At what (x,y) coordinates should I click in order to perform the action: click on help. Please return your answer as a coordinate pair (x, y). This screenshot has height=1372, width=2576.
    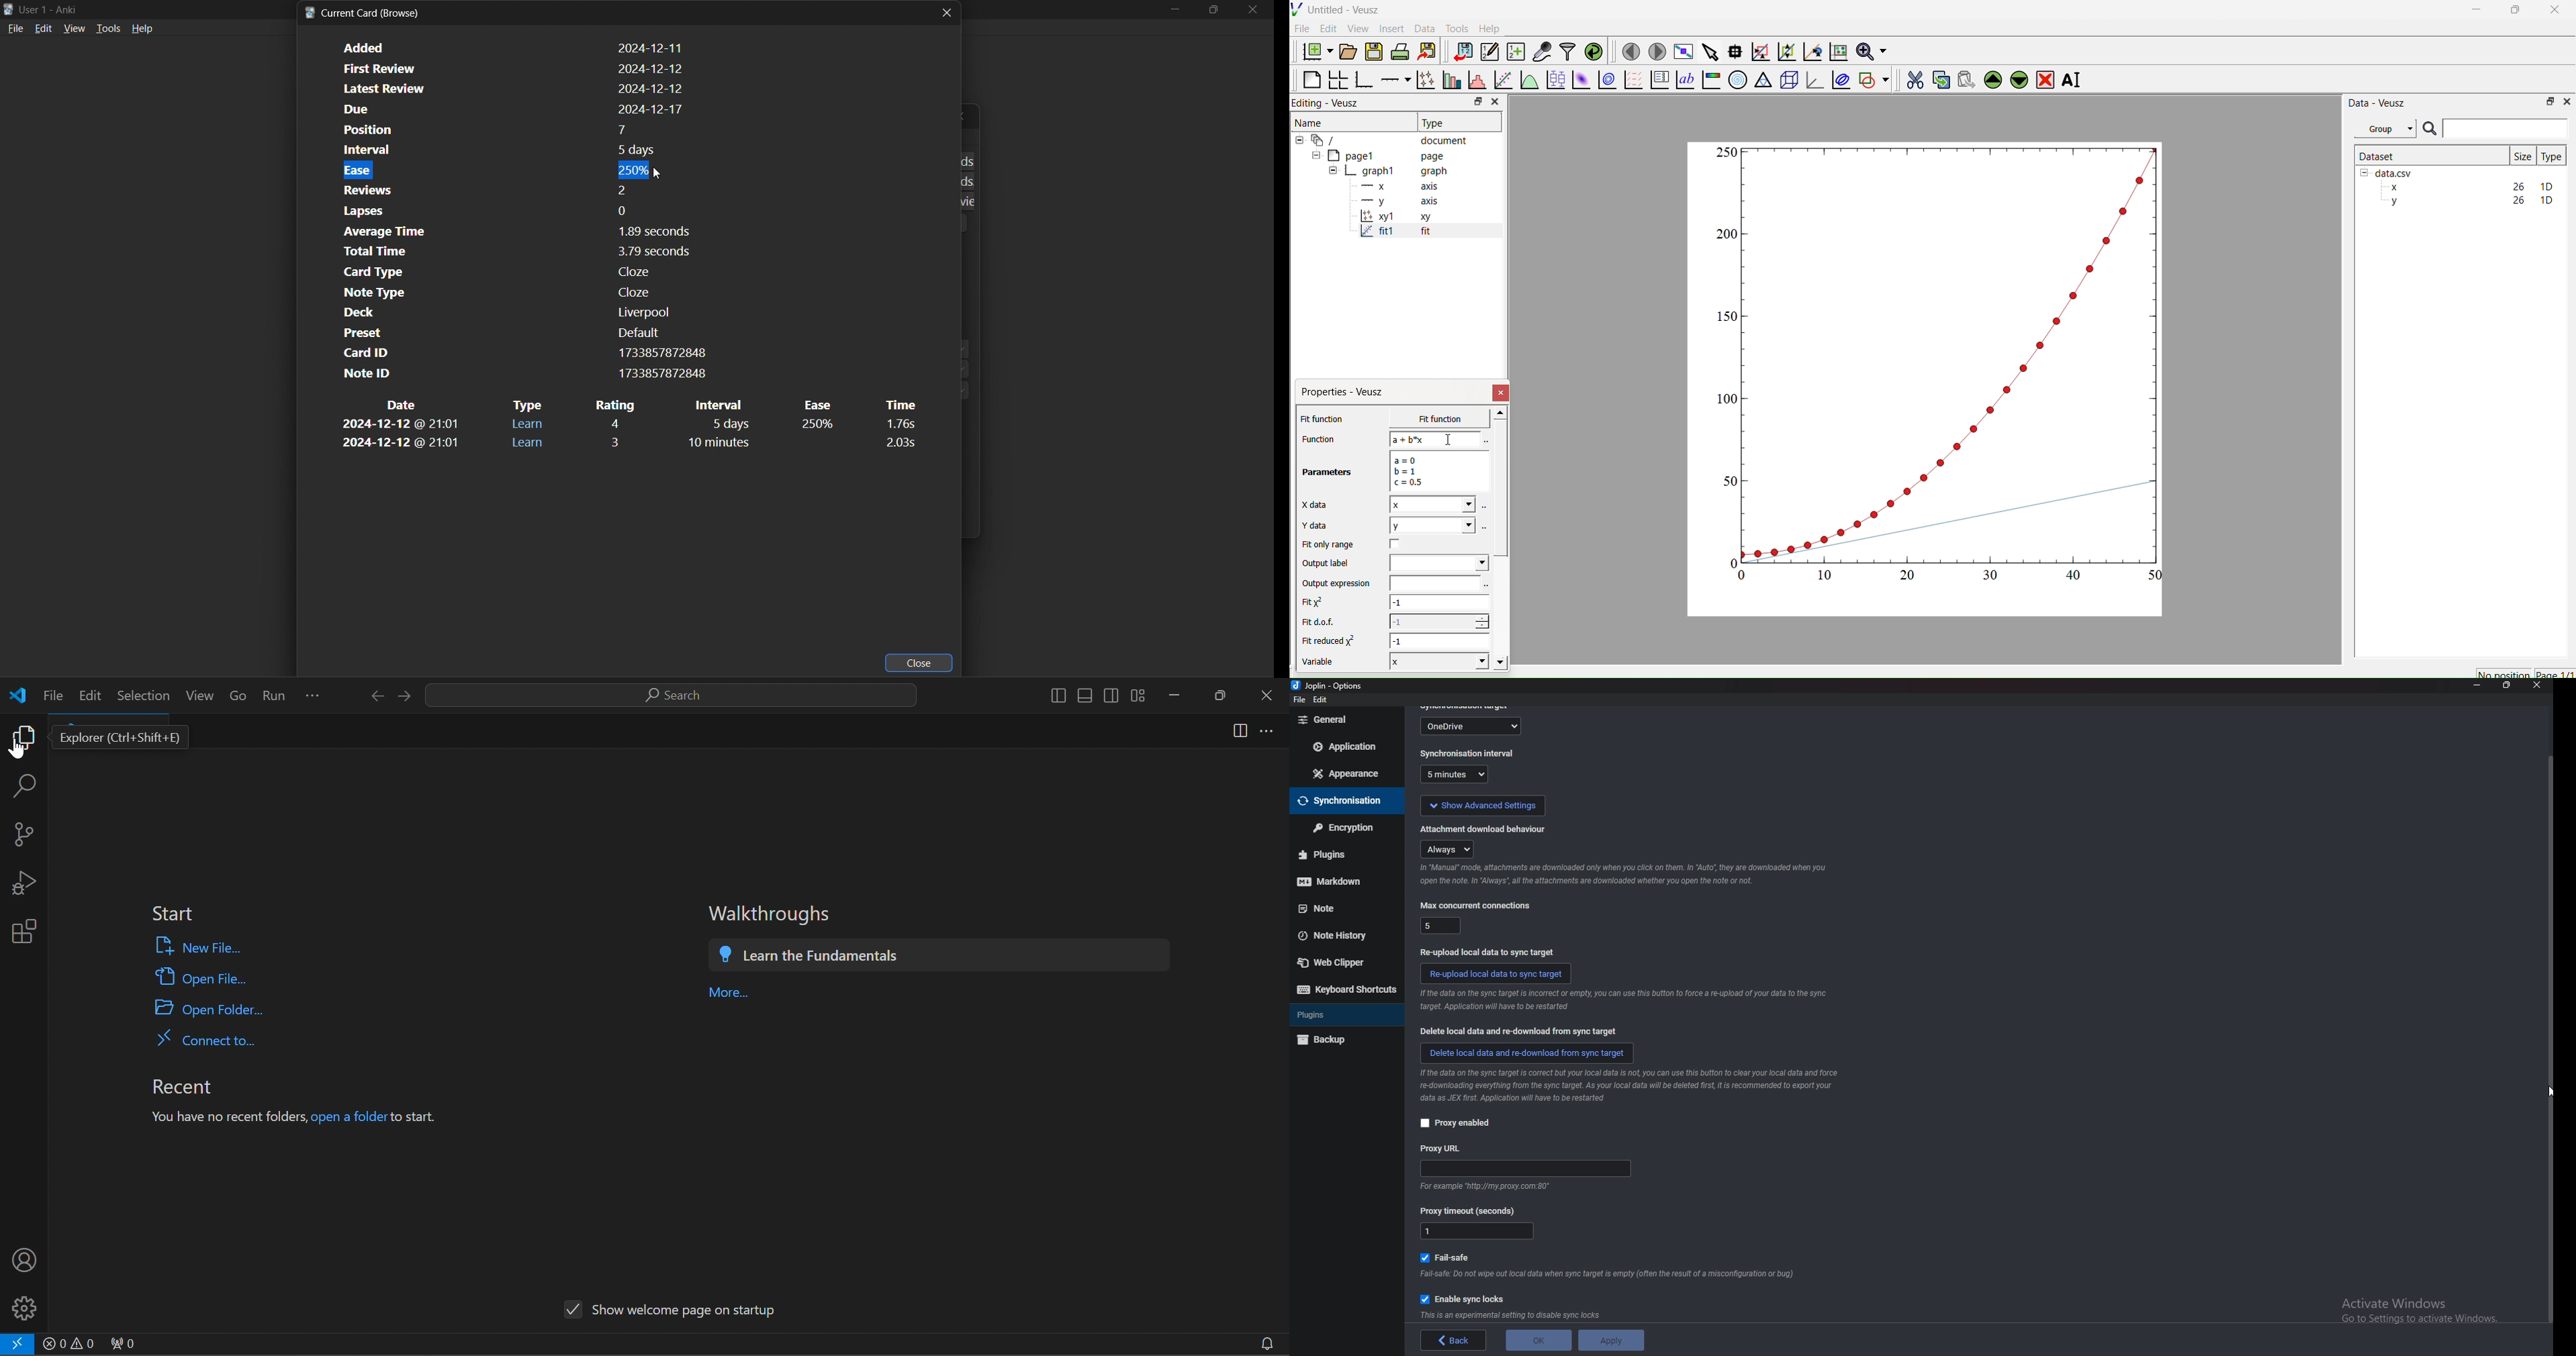
    Looking at the image, I should click on (142, 28).